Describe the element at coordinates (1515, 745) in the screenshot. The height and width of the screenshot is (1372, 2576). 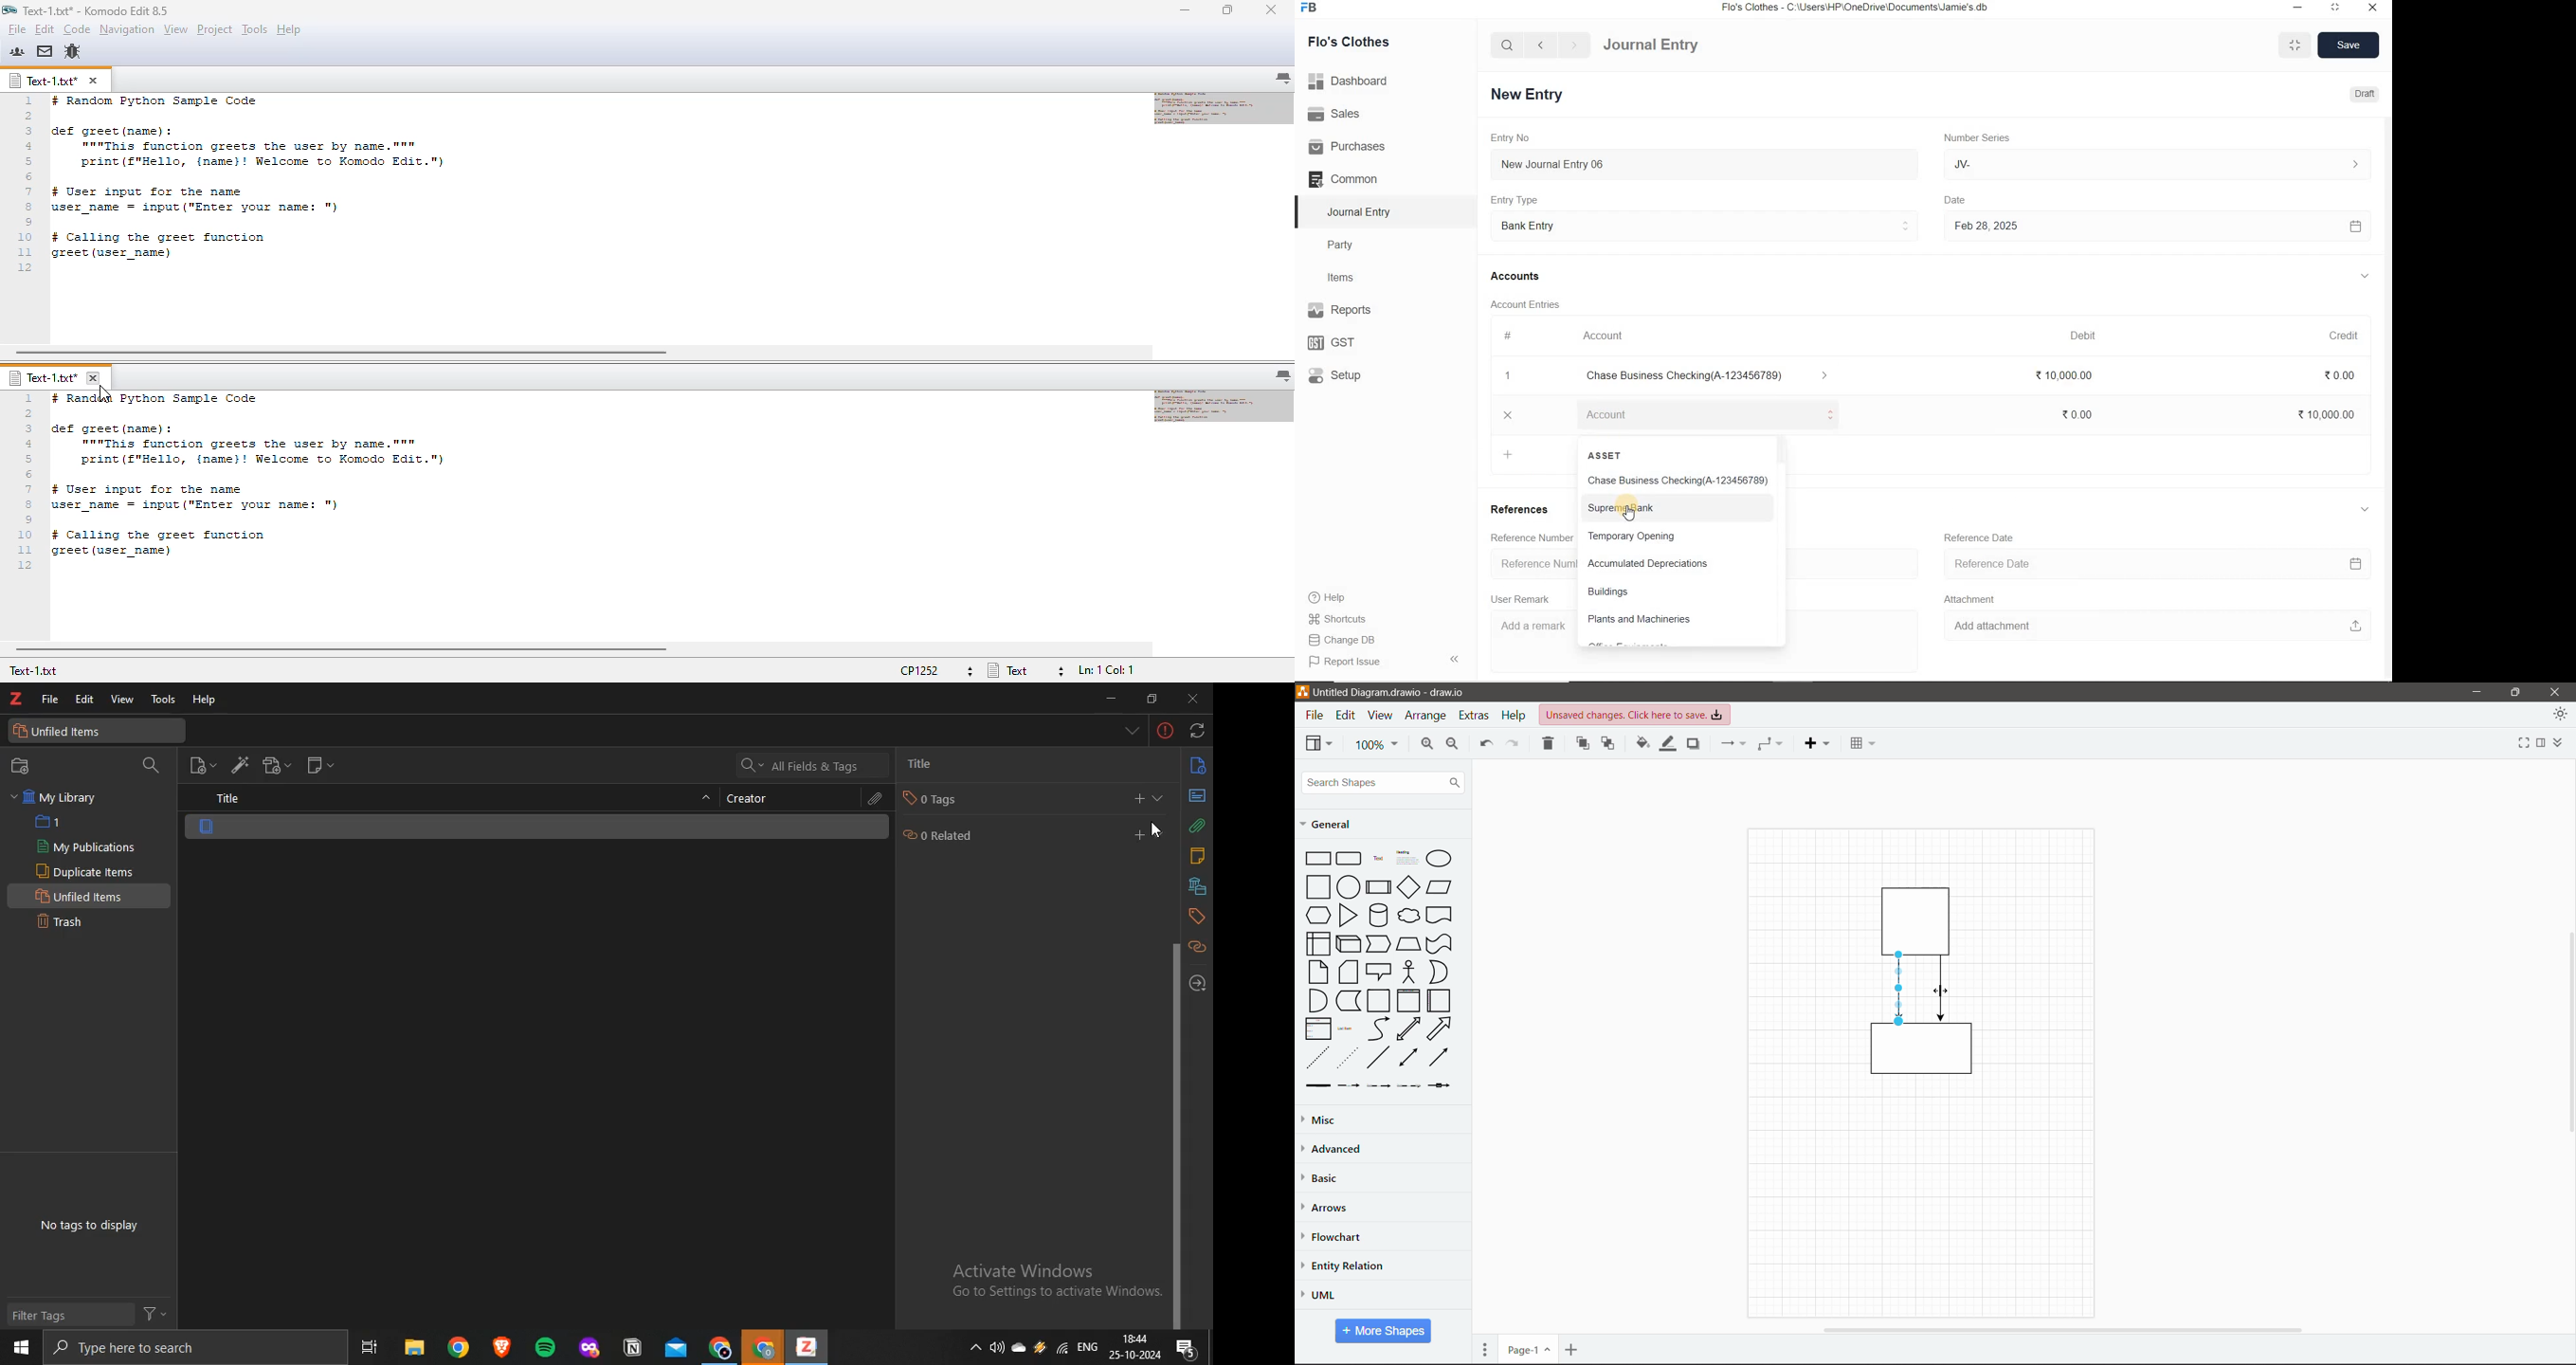
I see `Redo` at that location.